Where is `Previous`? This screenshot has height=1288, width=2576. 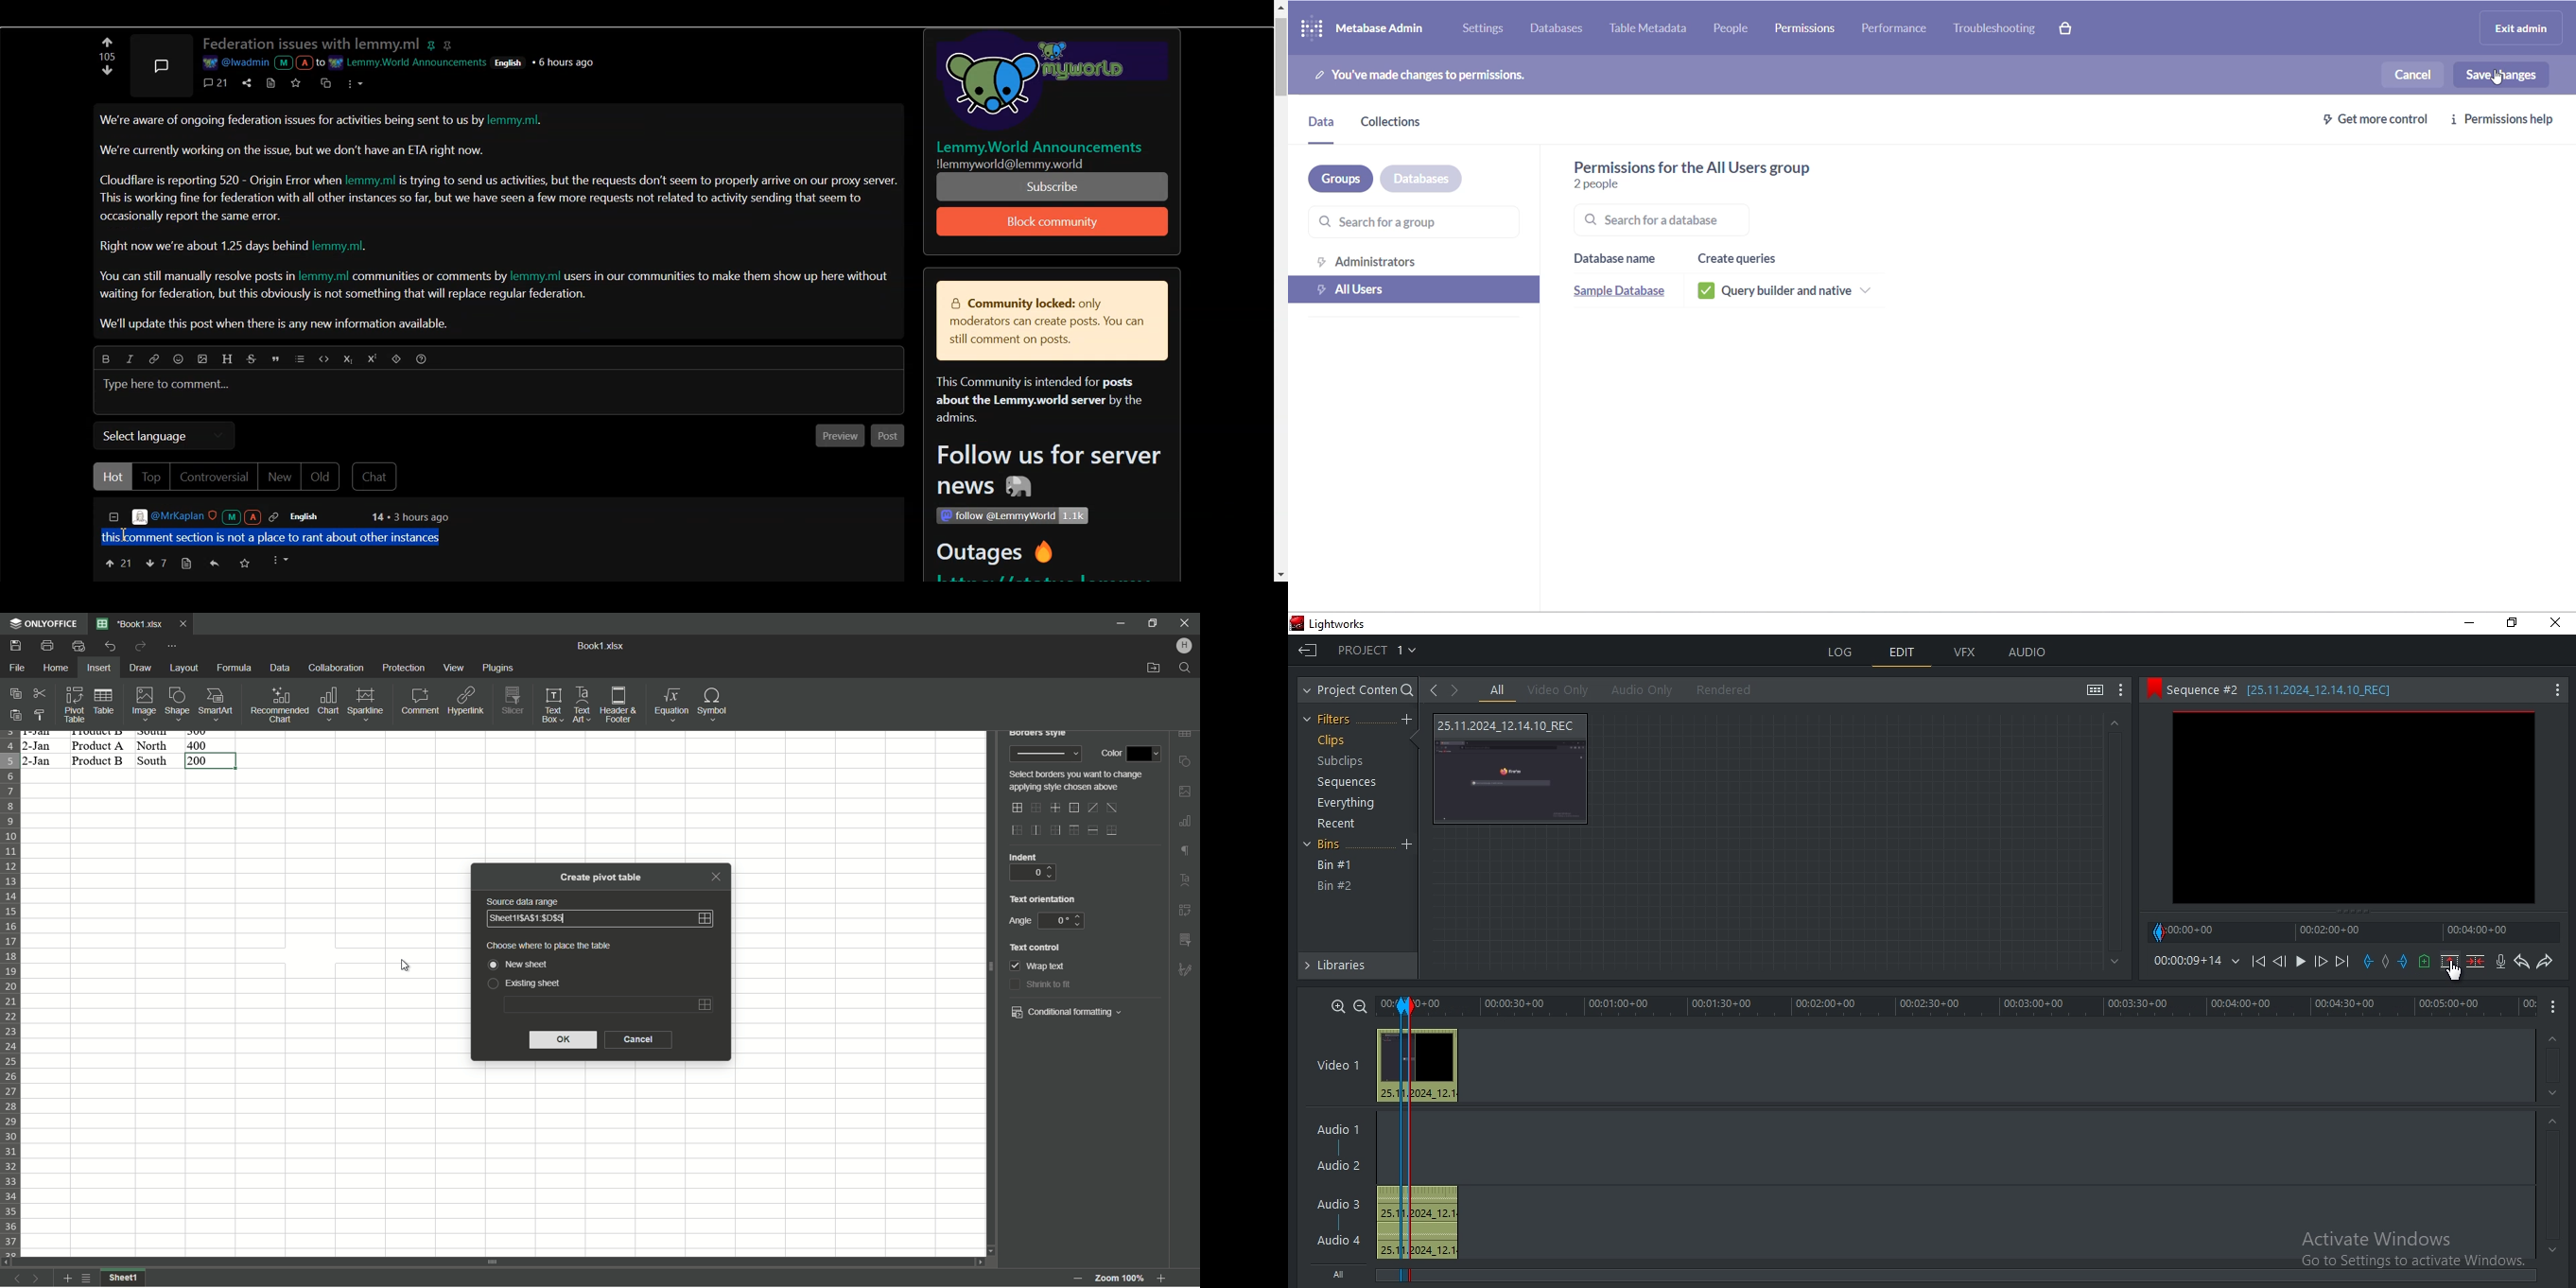 Previous is located at coordinates (2279, 961).